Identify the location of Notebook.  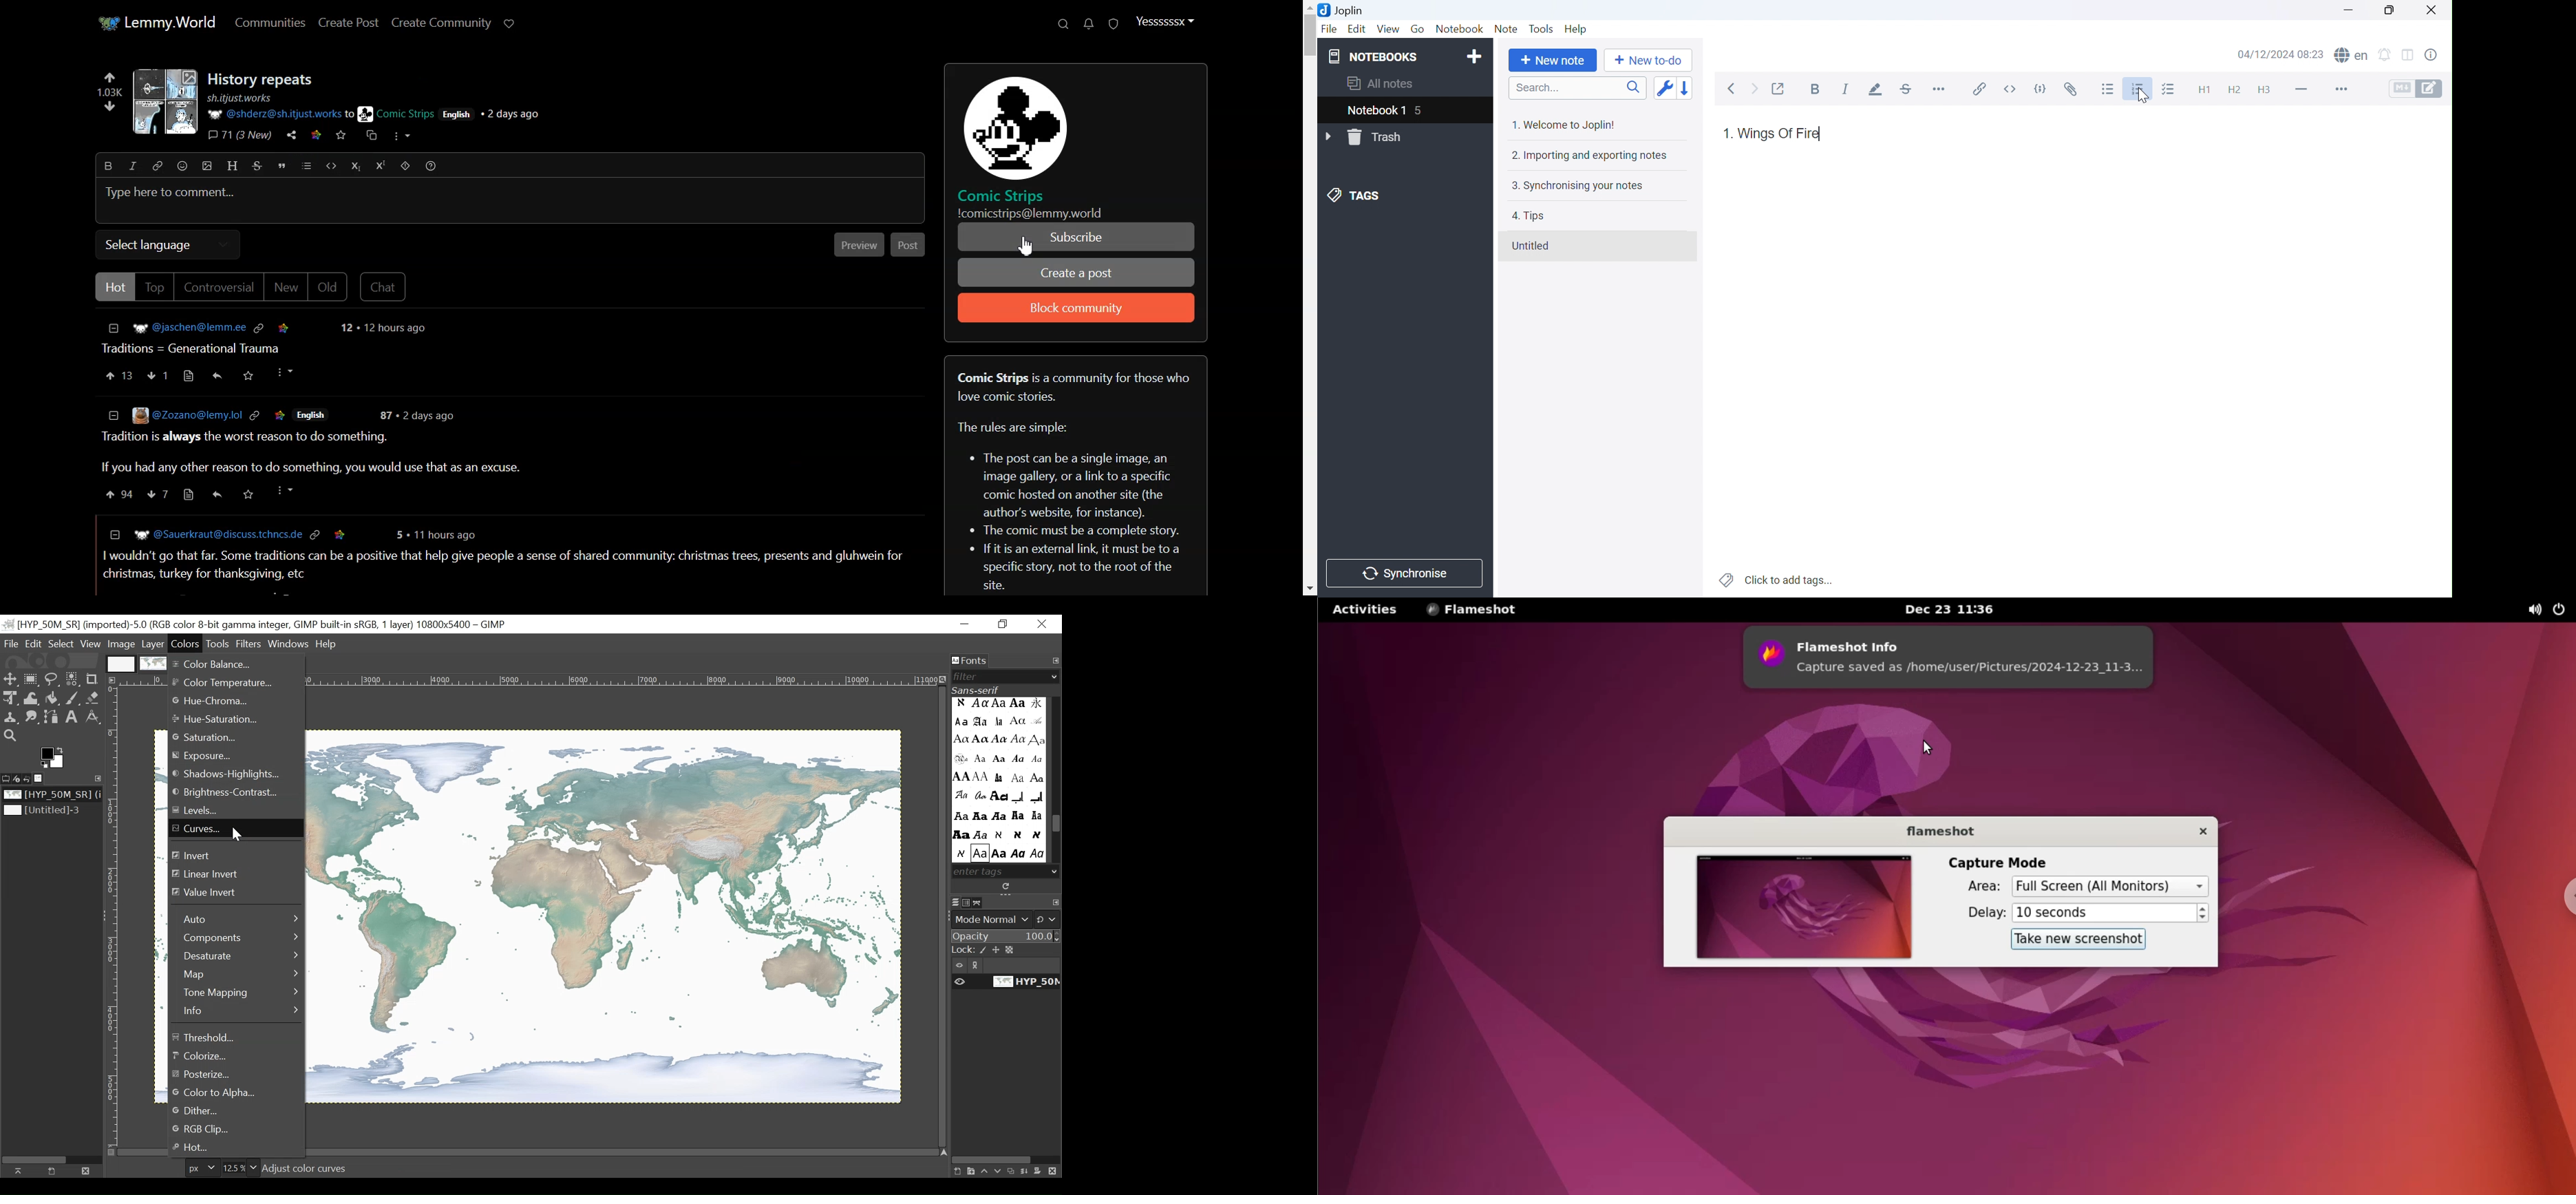
(1459, 28).